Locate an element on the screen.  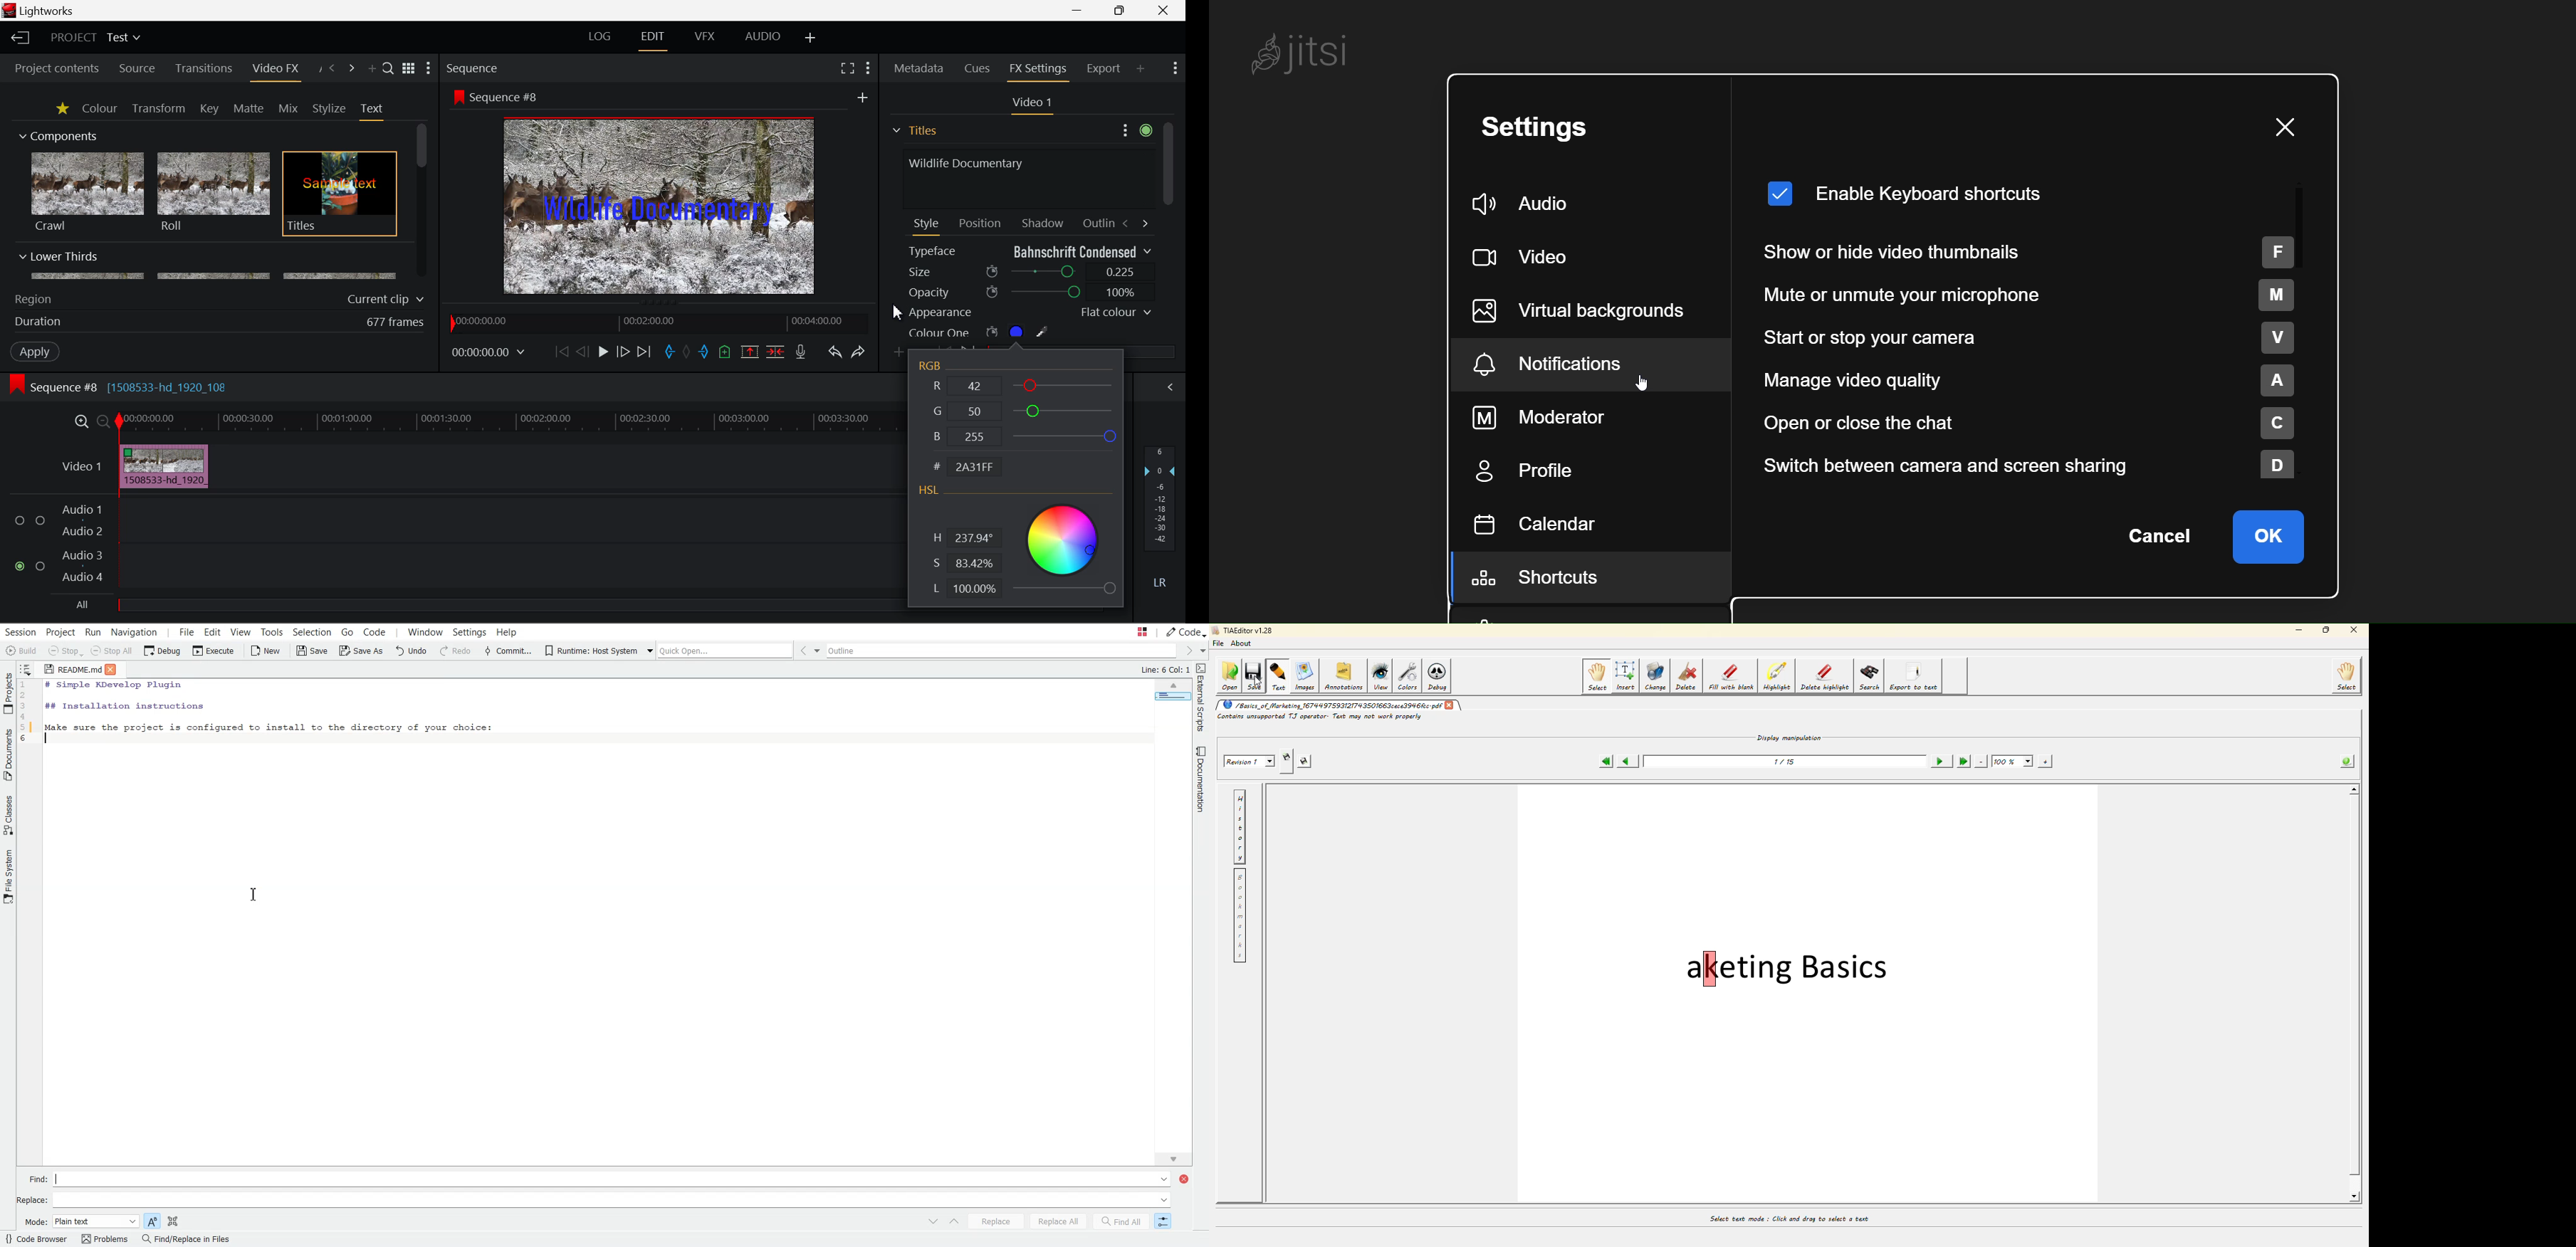
Close is located at coordinates (112, 669).